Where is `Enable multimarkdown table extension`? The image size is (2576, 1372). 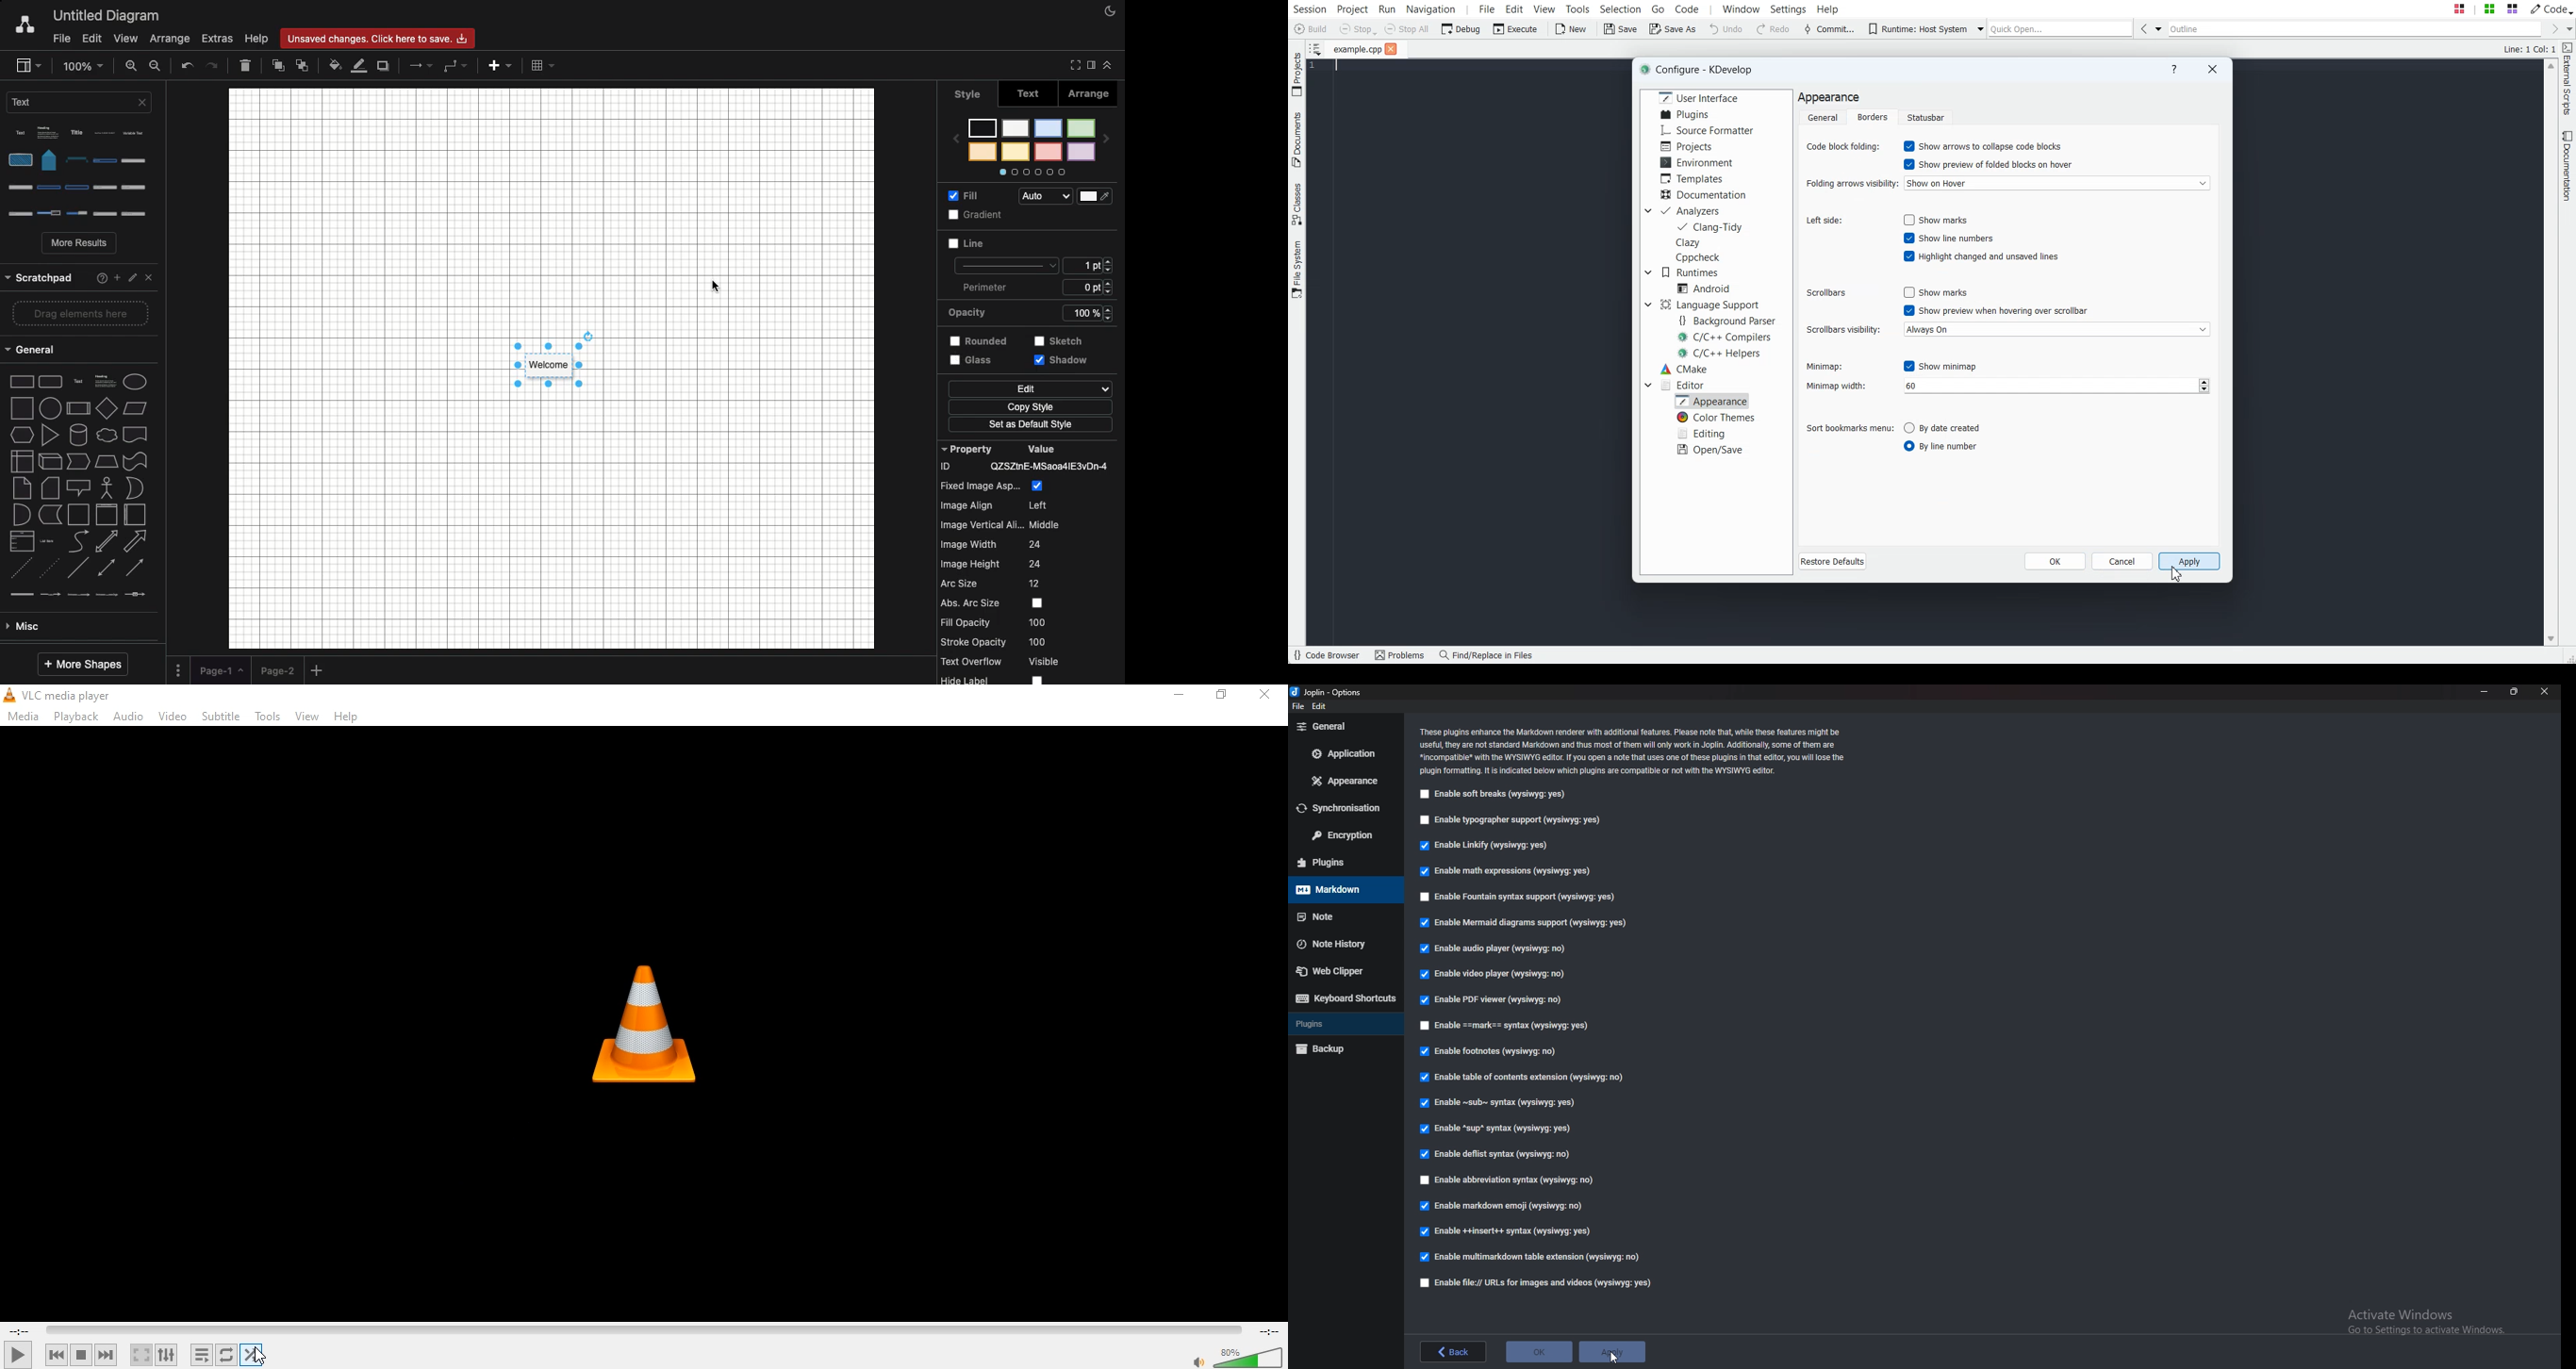 Enable multimarkdown table extension is located at coordinates (1531, 1257).